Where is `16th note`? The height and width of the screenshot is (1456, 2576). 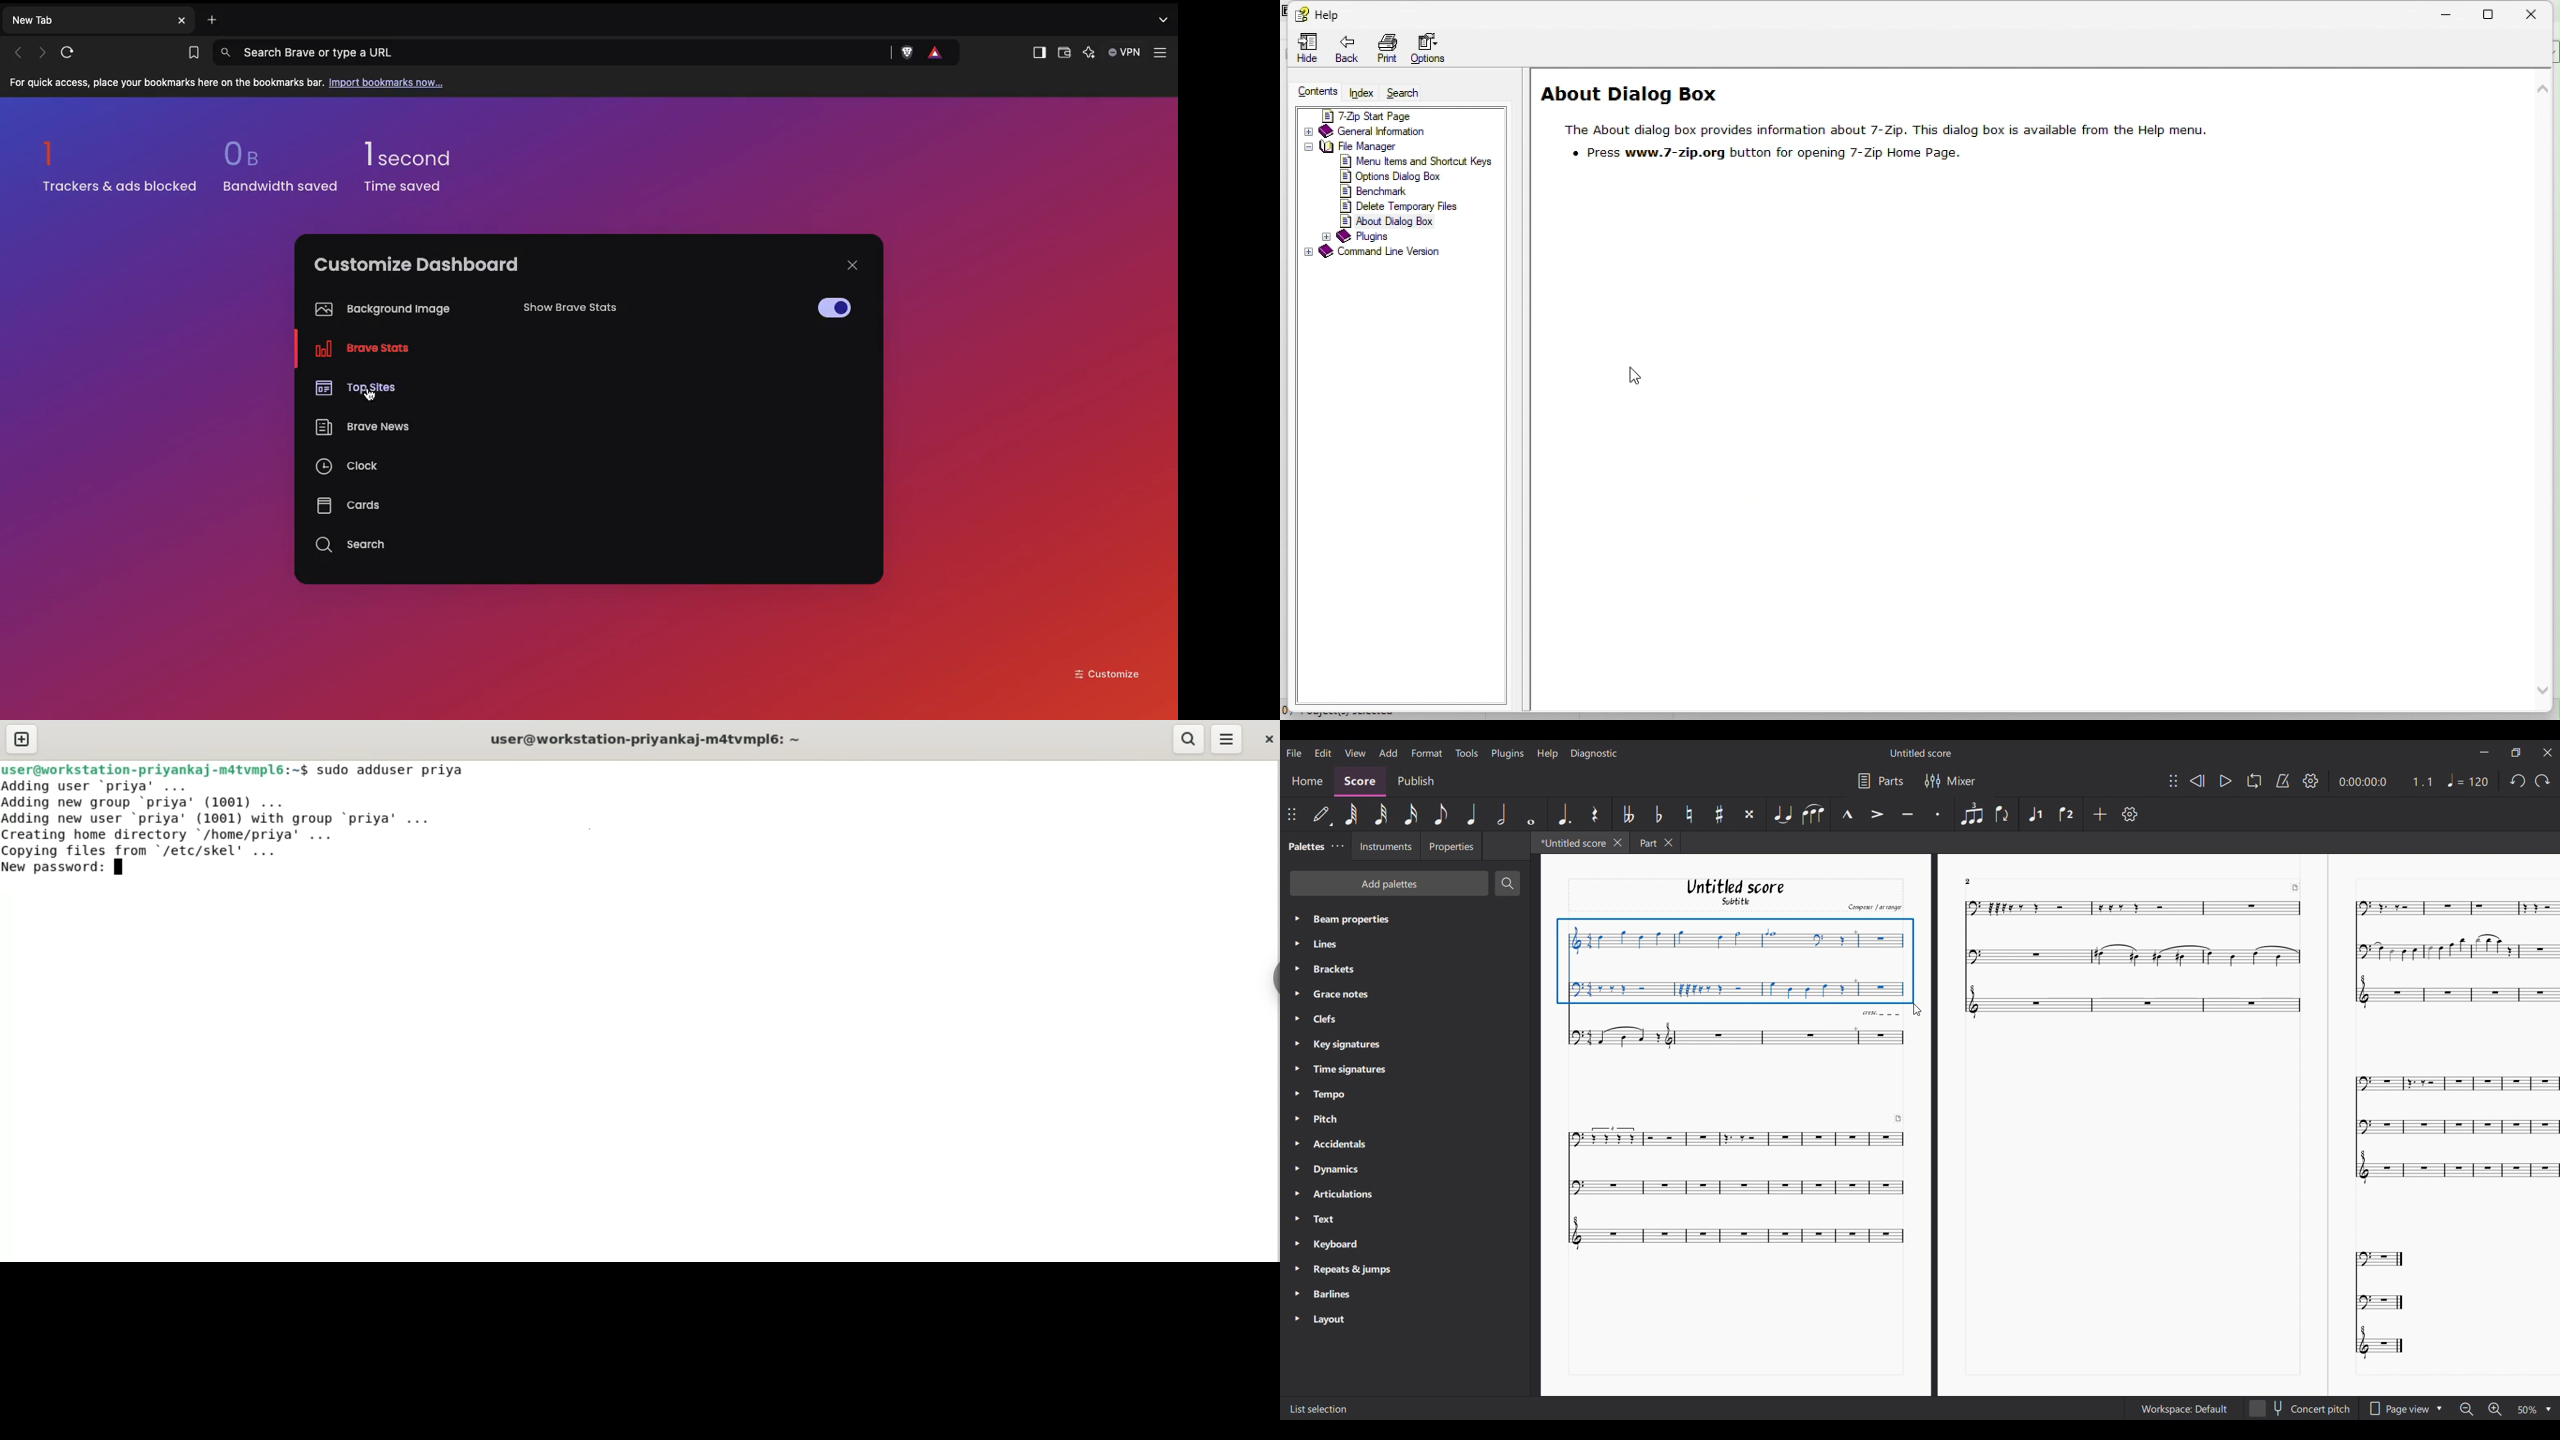
16th note is located at coordinates (1411, 815).